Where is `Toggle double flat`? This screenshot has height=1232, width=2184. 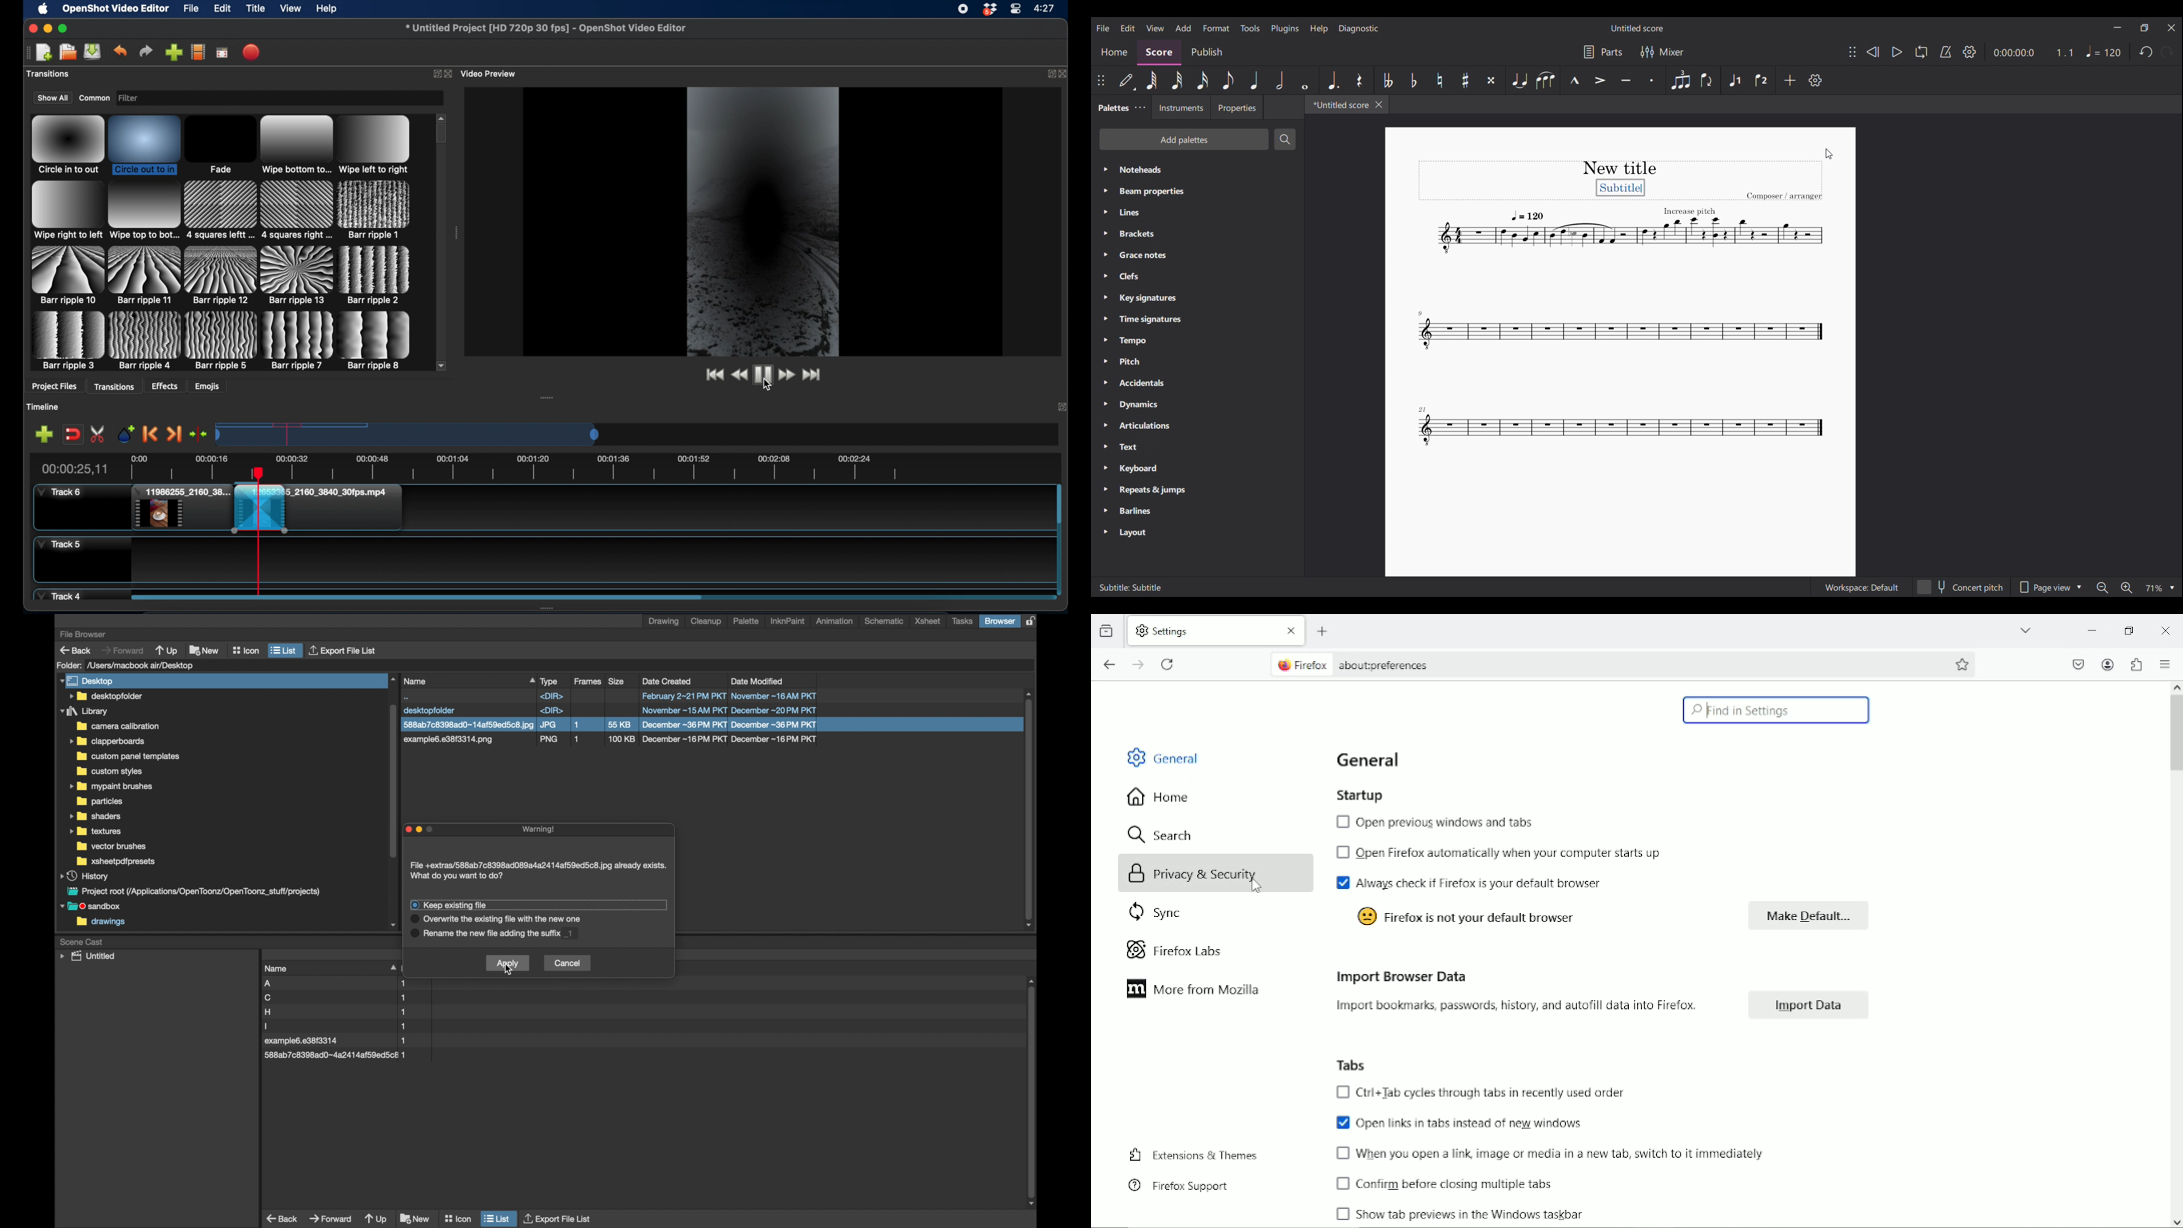 Toggle double flat is located at coordinates (1387, 81).